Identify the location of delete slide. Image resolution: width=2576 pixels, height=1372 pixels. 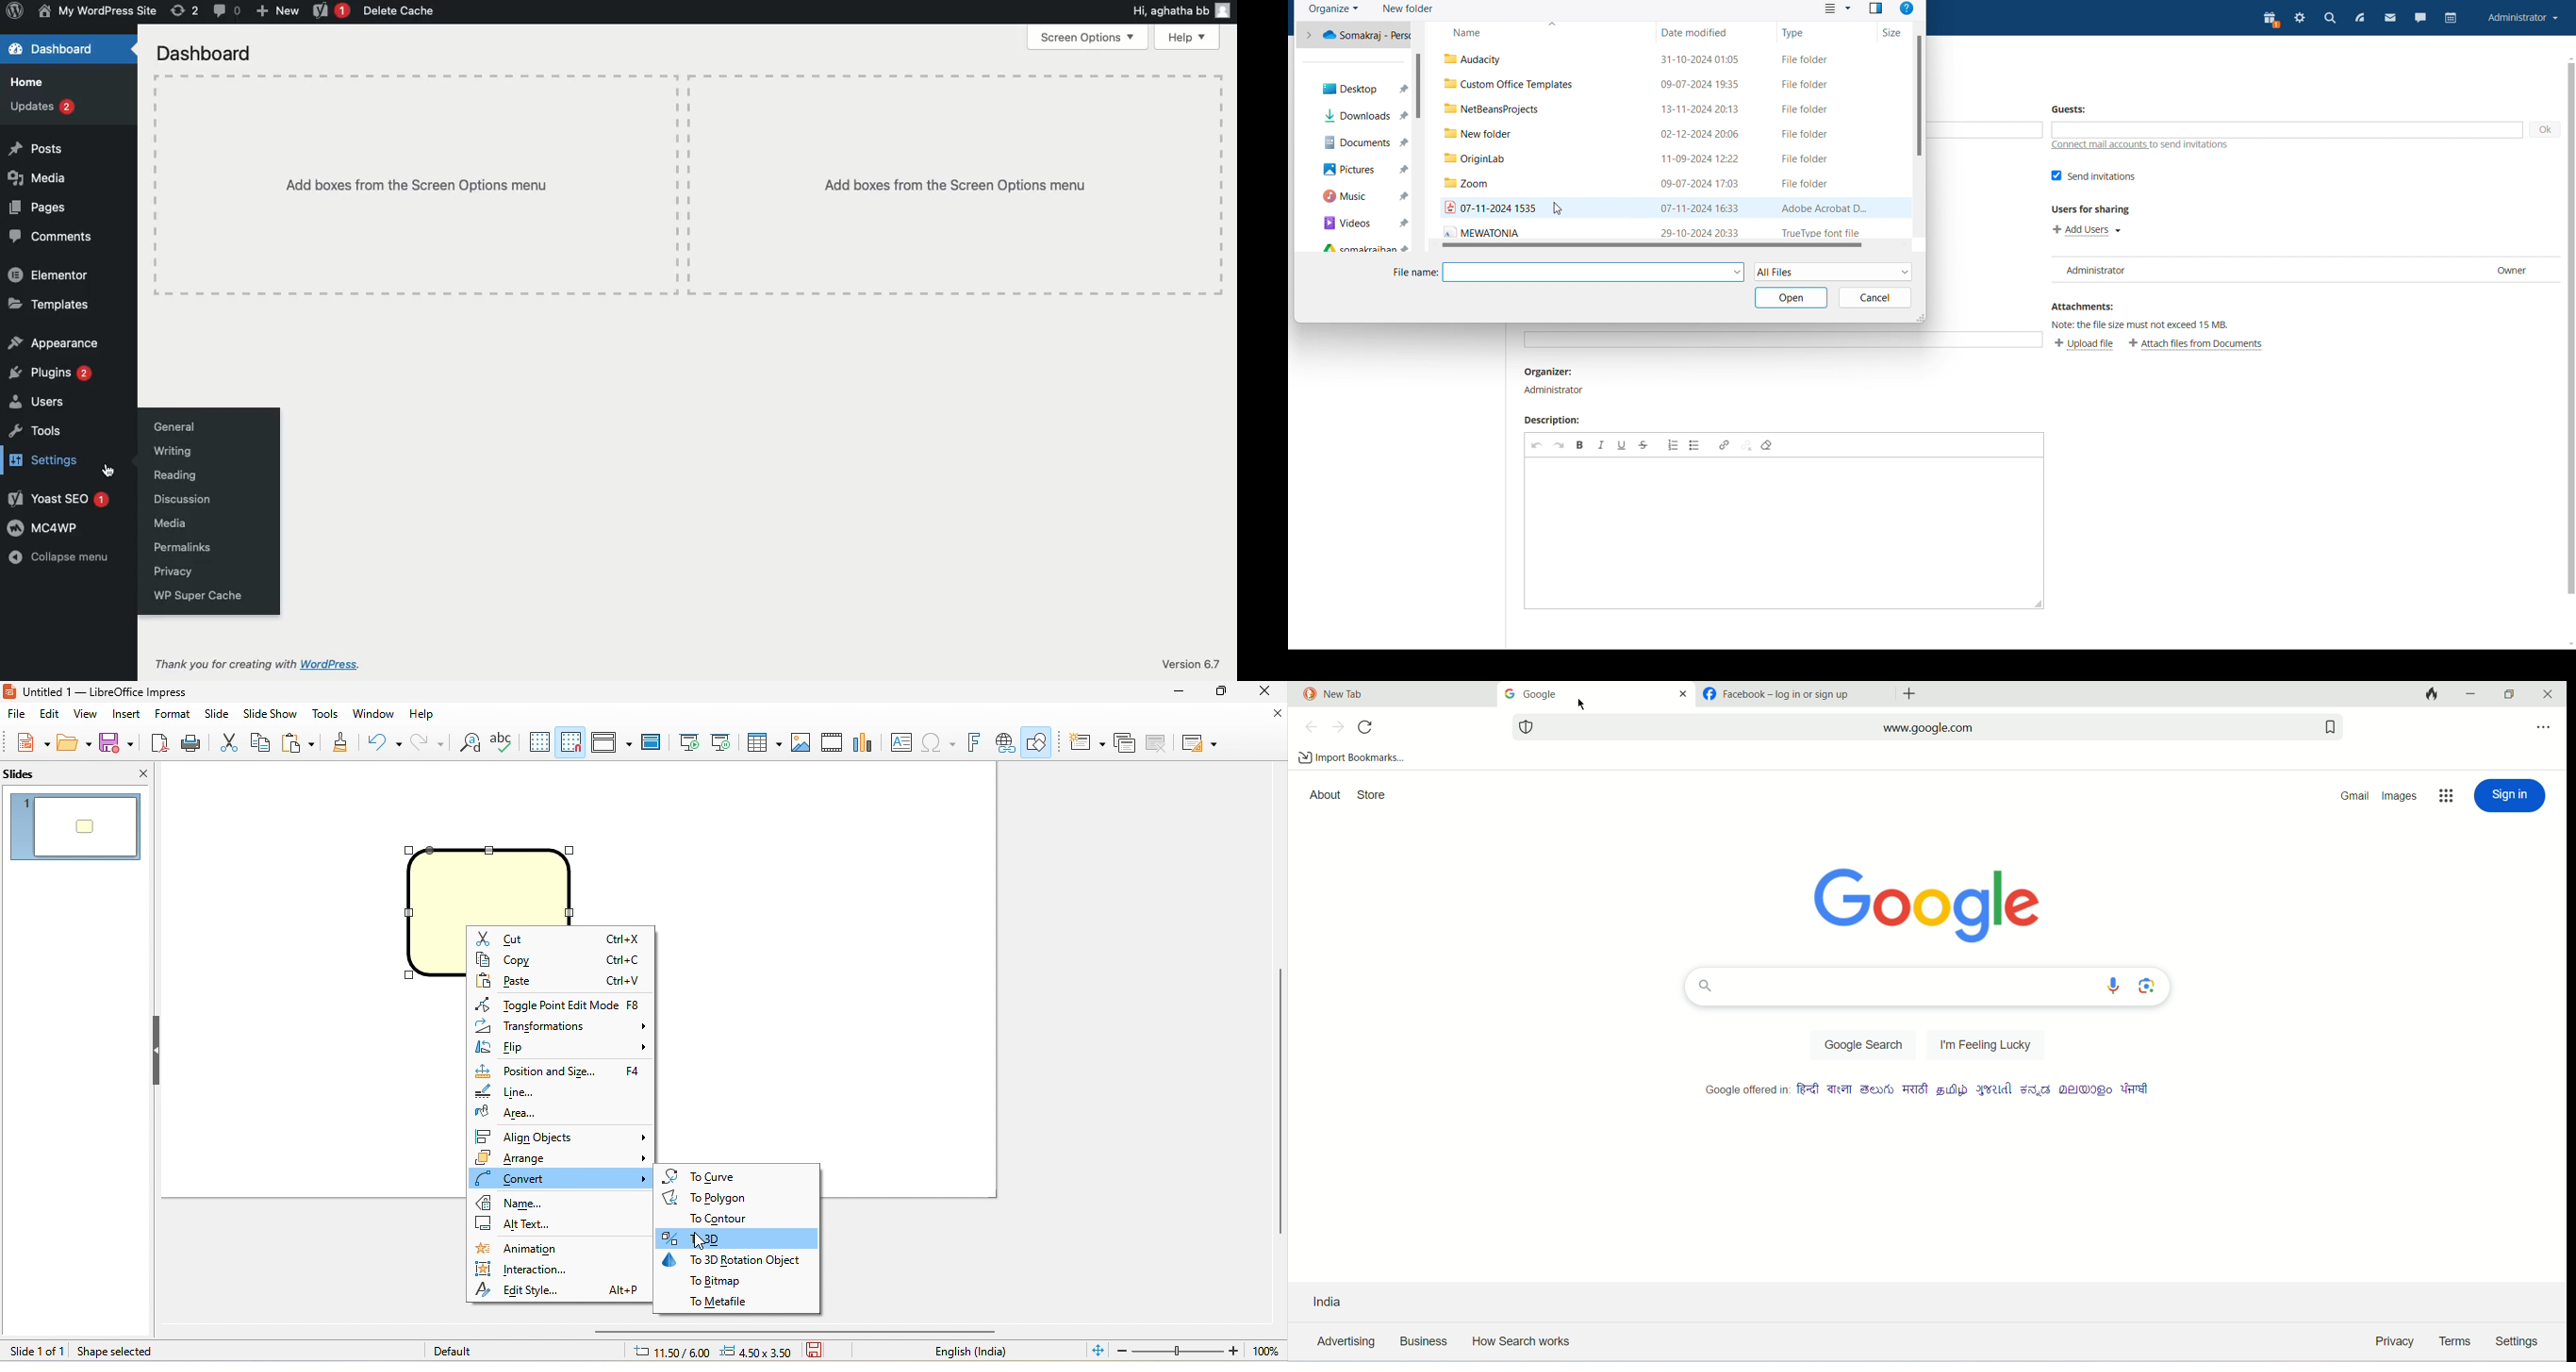
(1156, 742).